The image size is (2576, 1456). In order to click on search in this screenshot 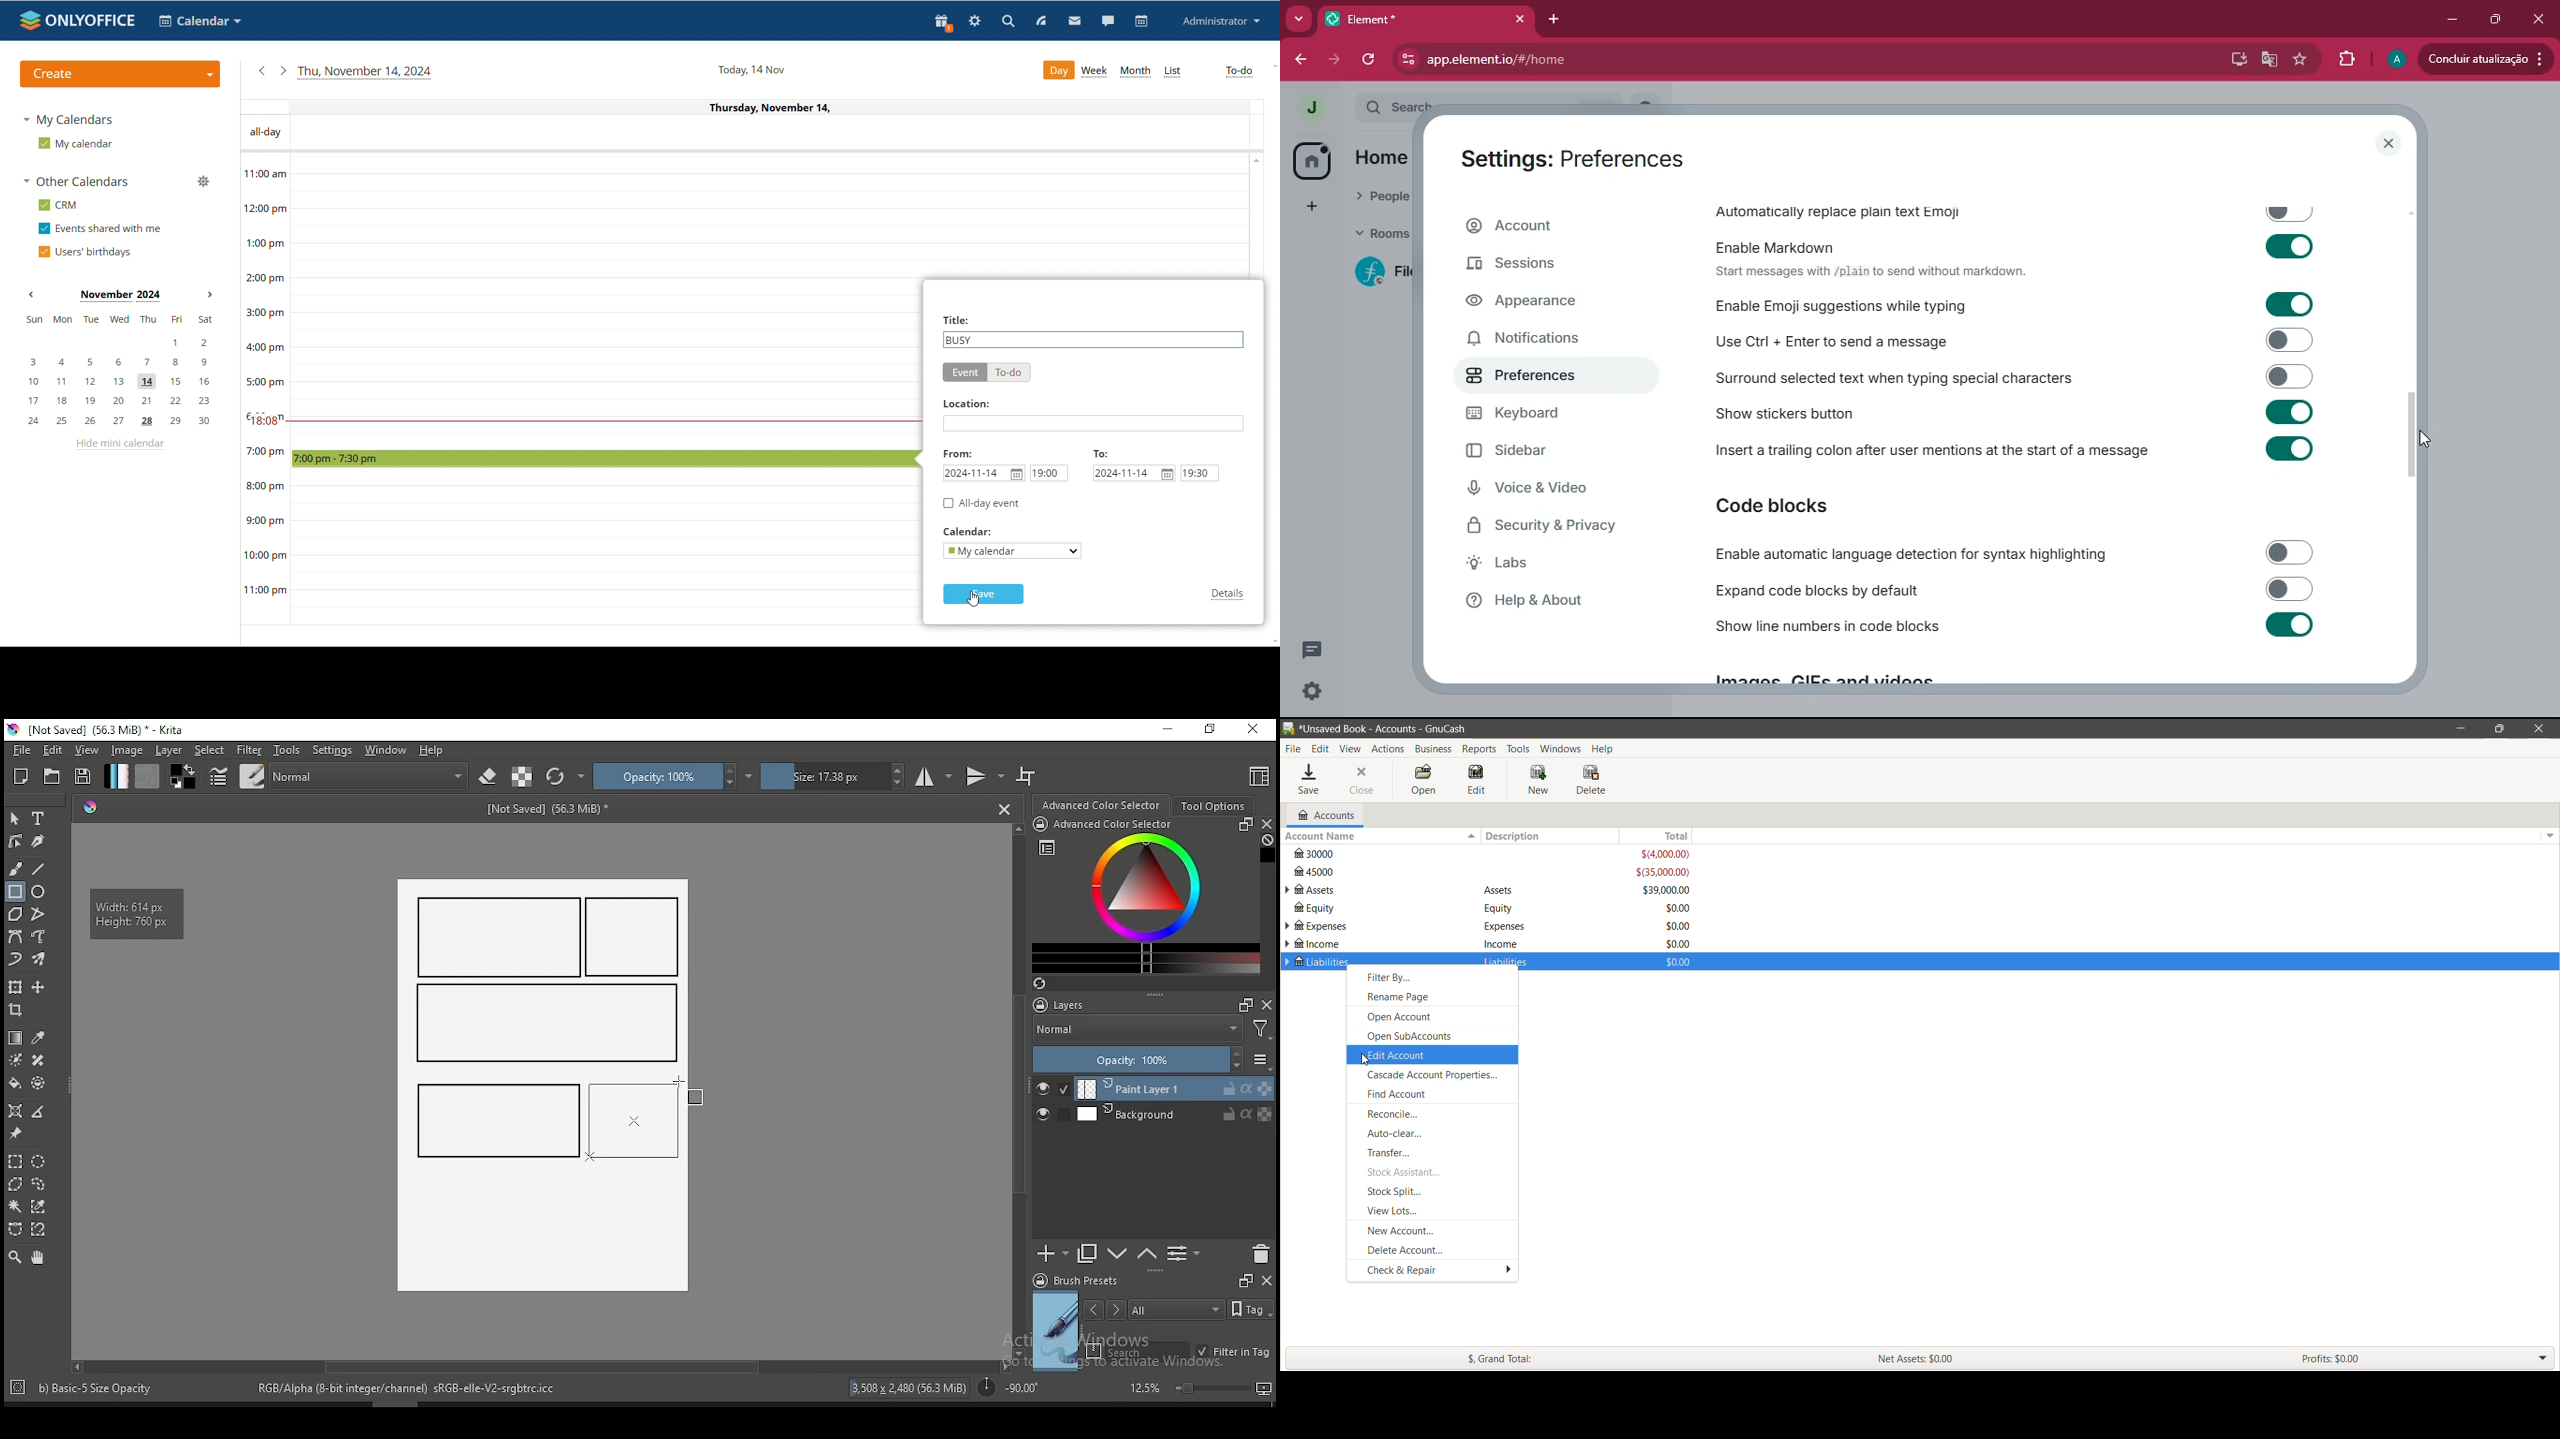, I will do `click(1138, 1351)`.